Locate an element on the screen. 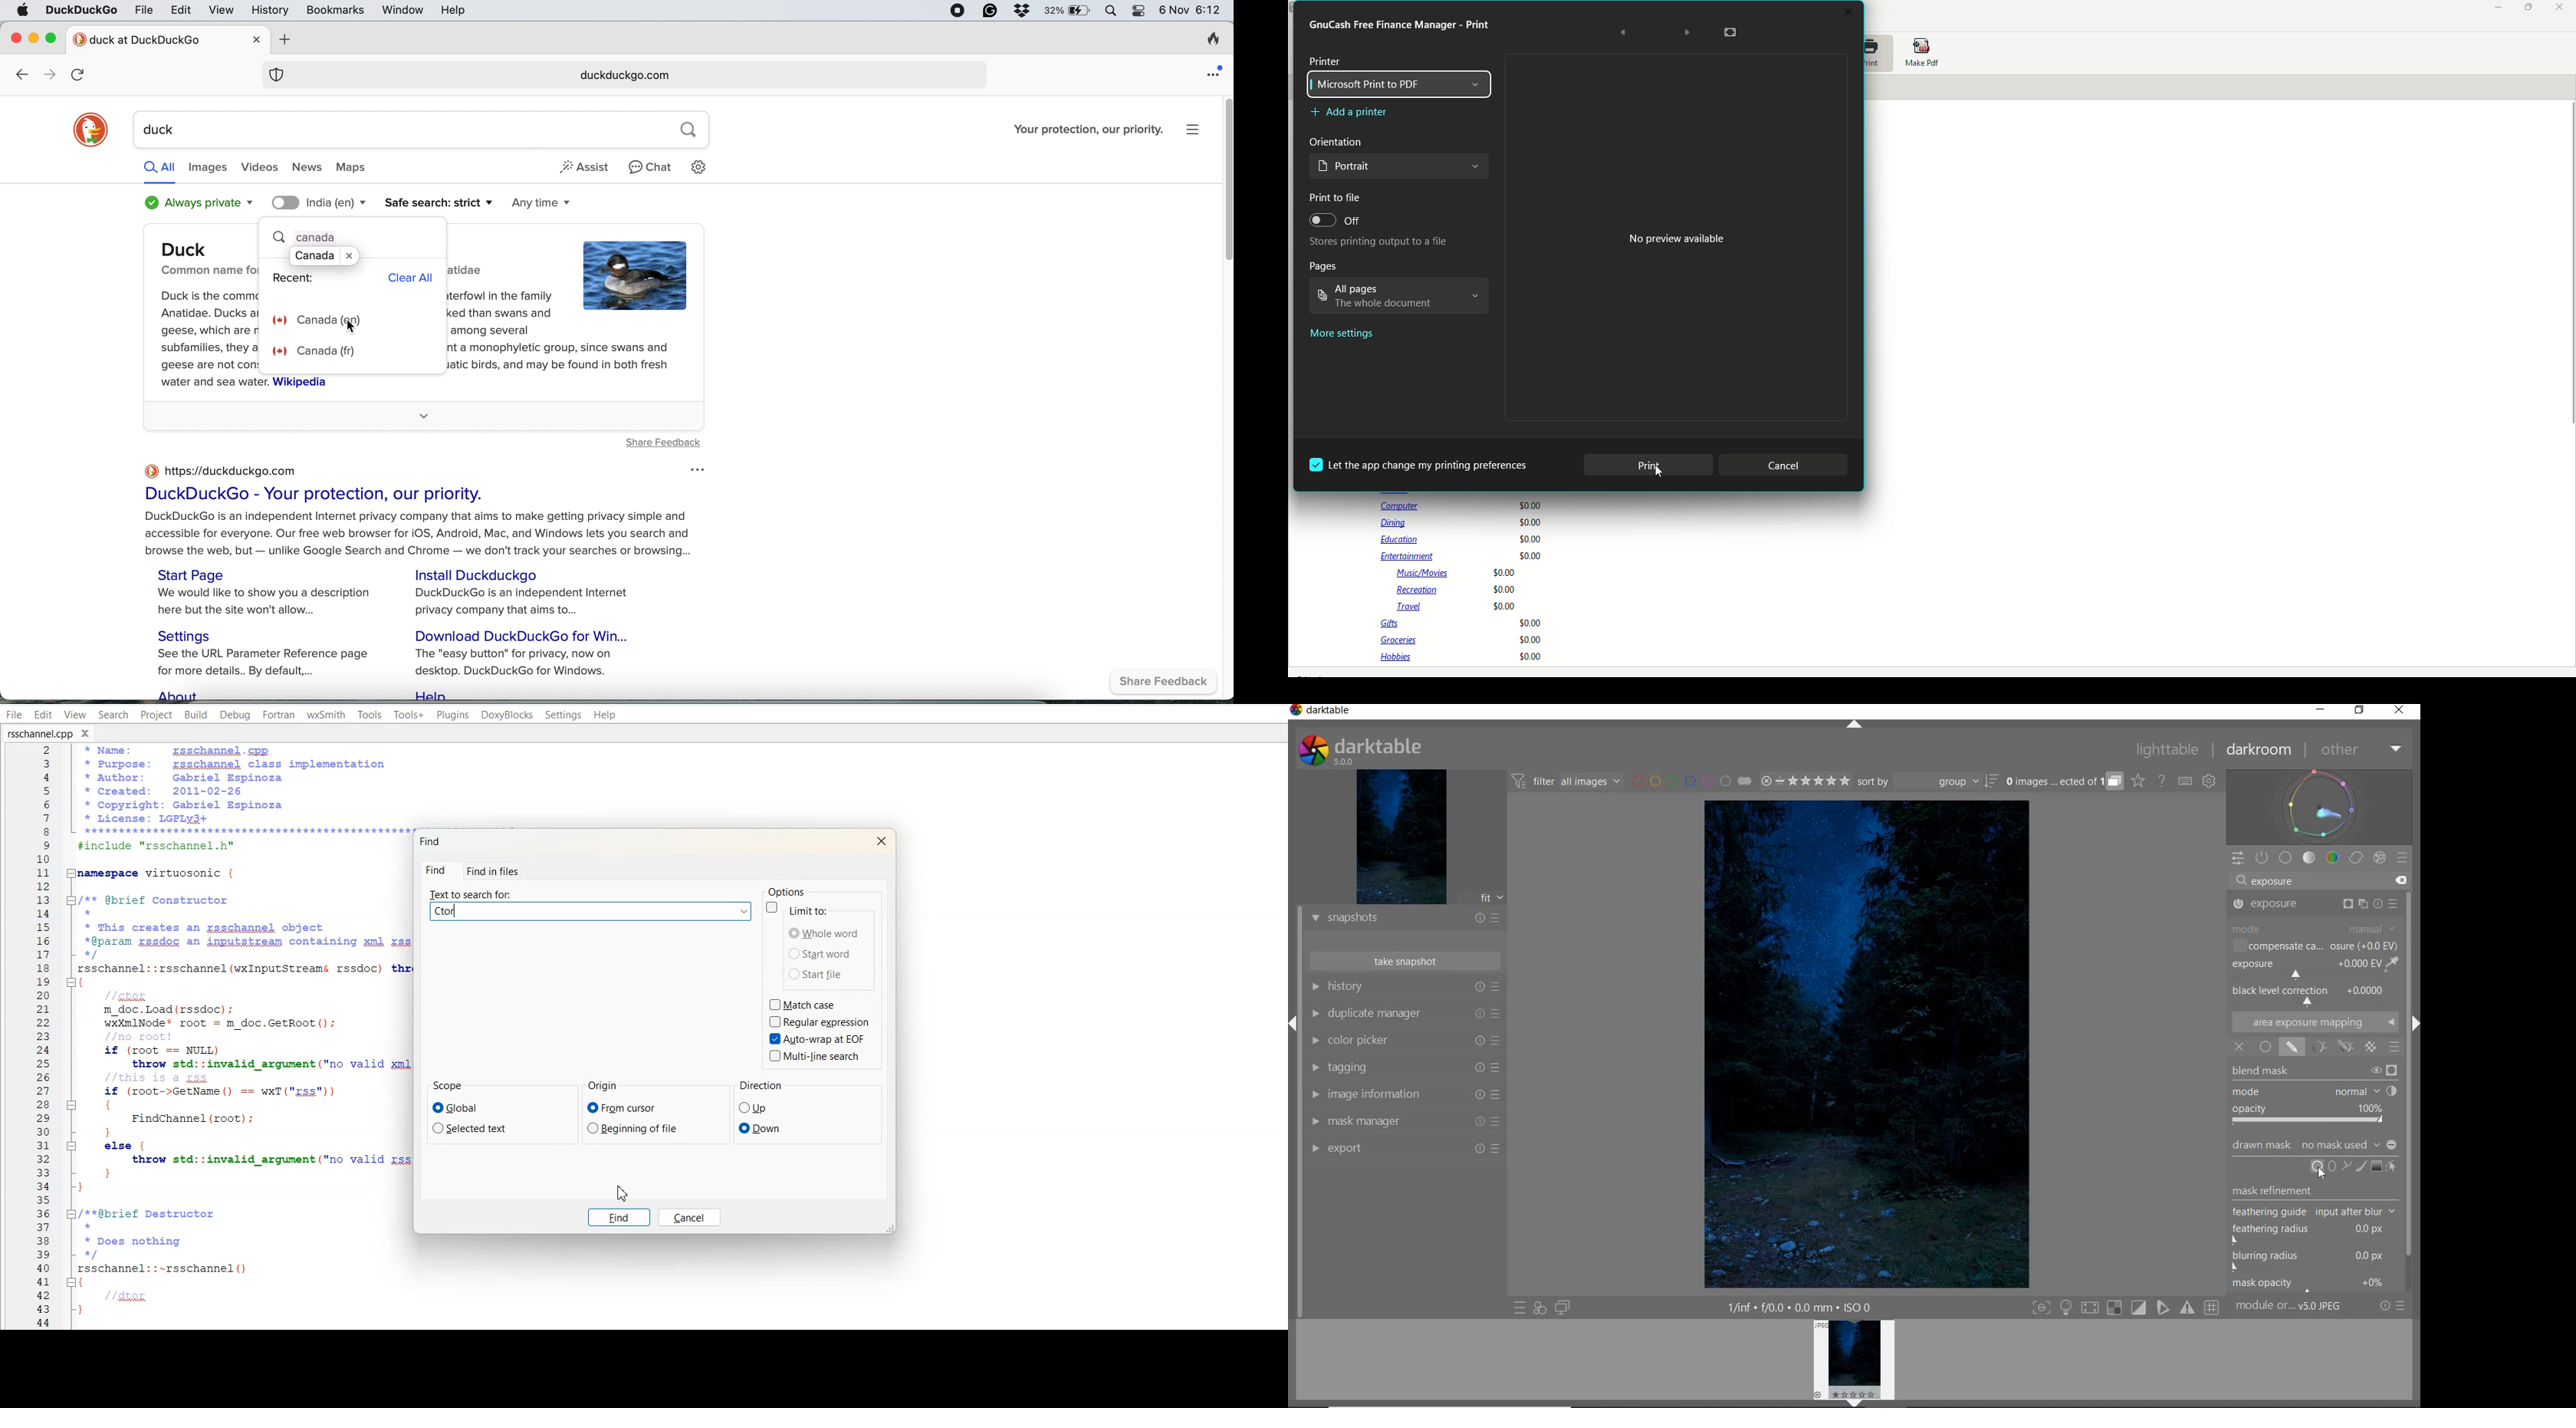 The height and width of the screenshot is (1428, 2576). Print is located at coordinates (1878, 53).